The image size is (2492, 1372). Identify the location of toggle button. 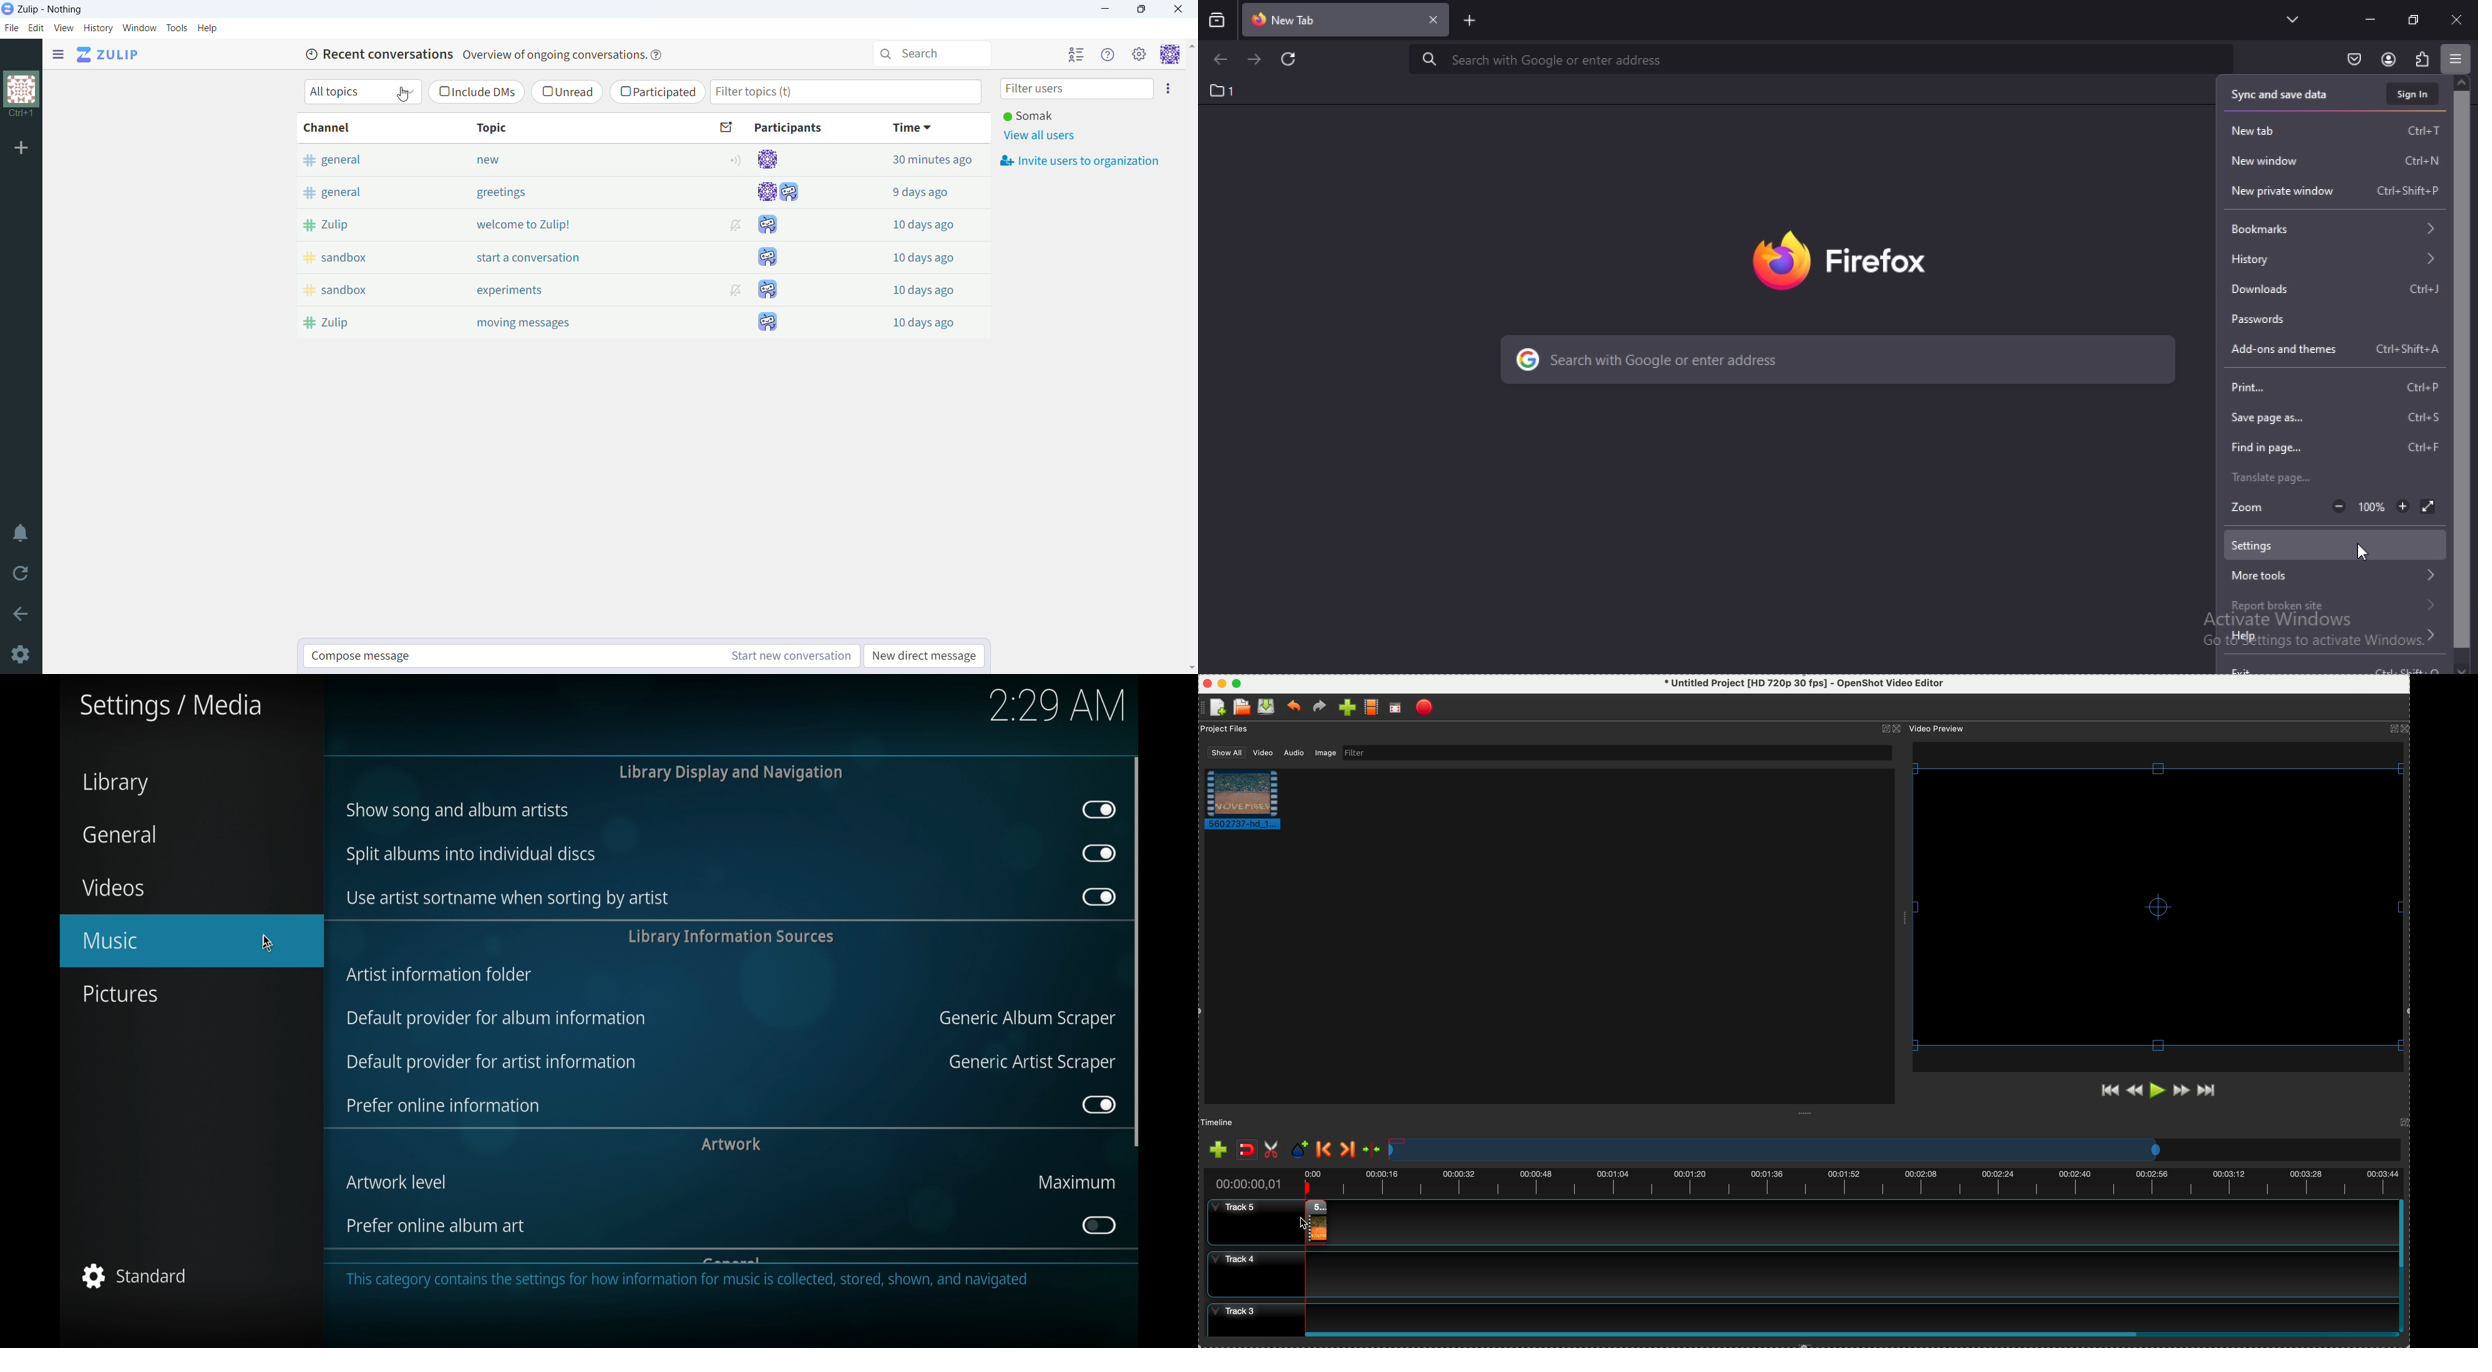
(1098, 897).